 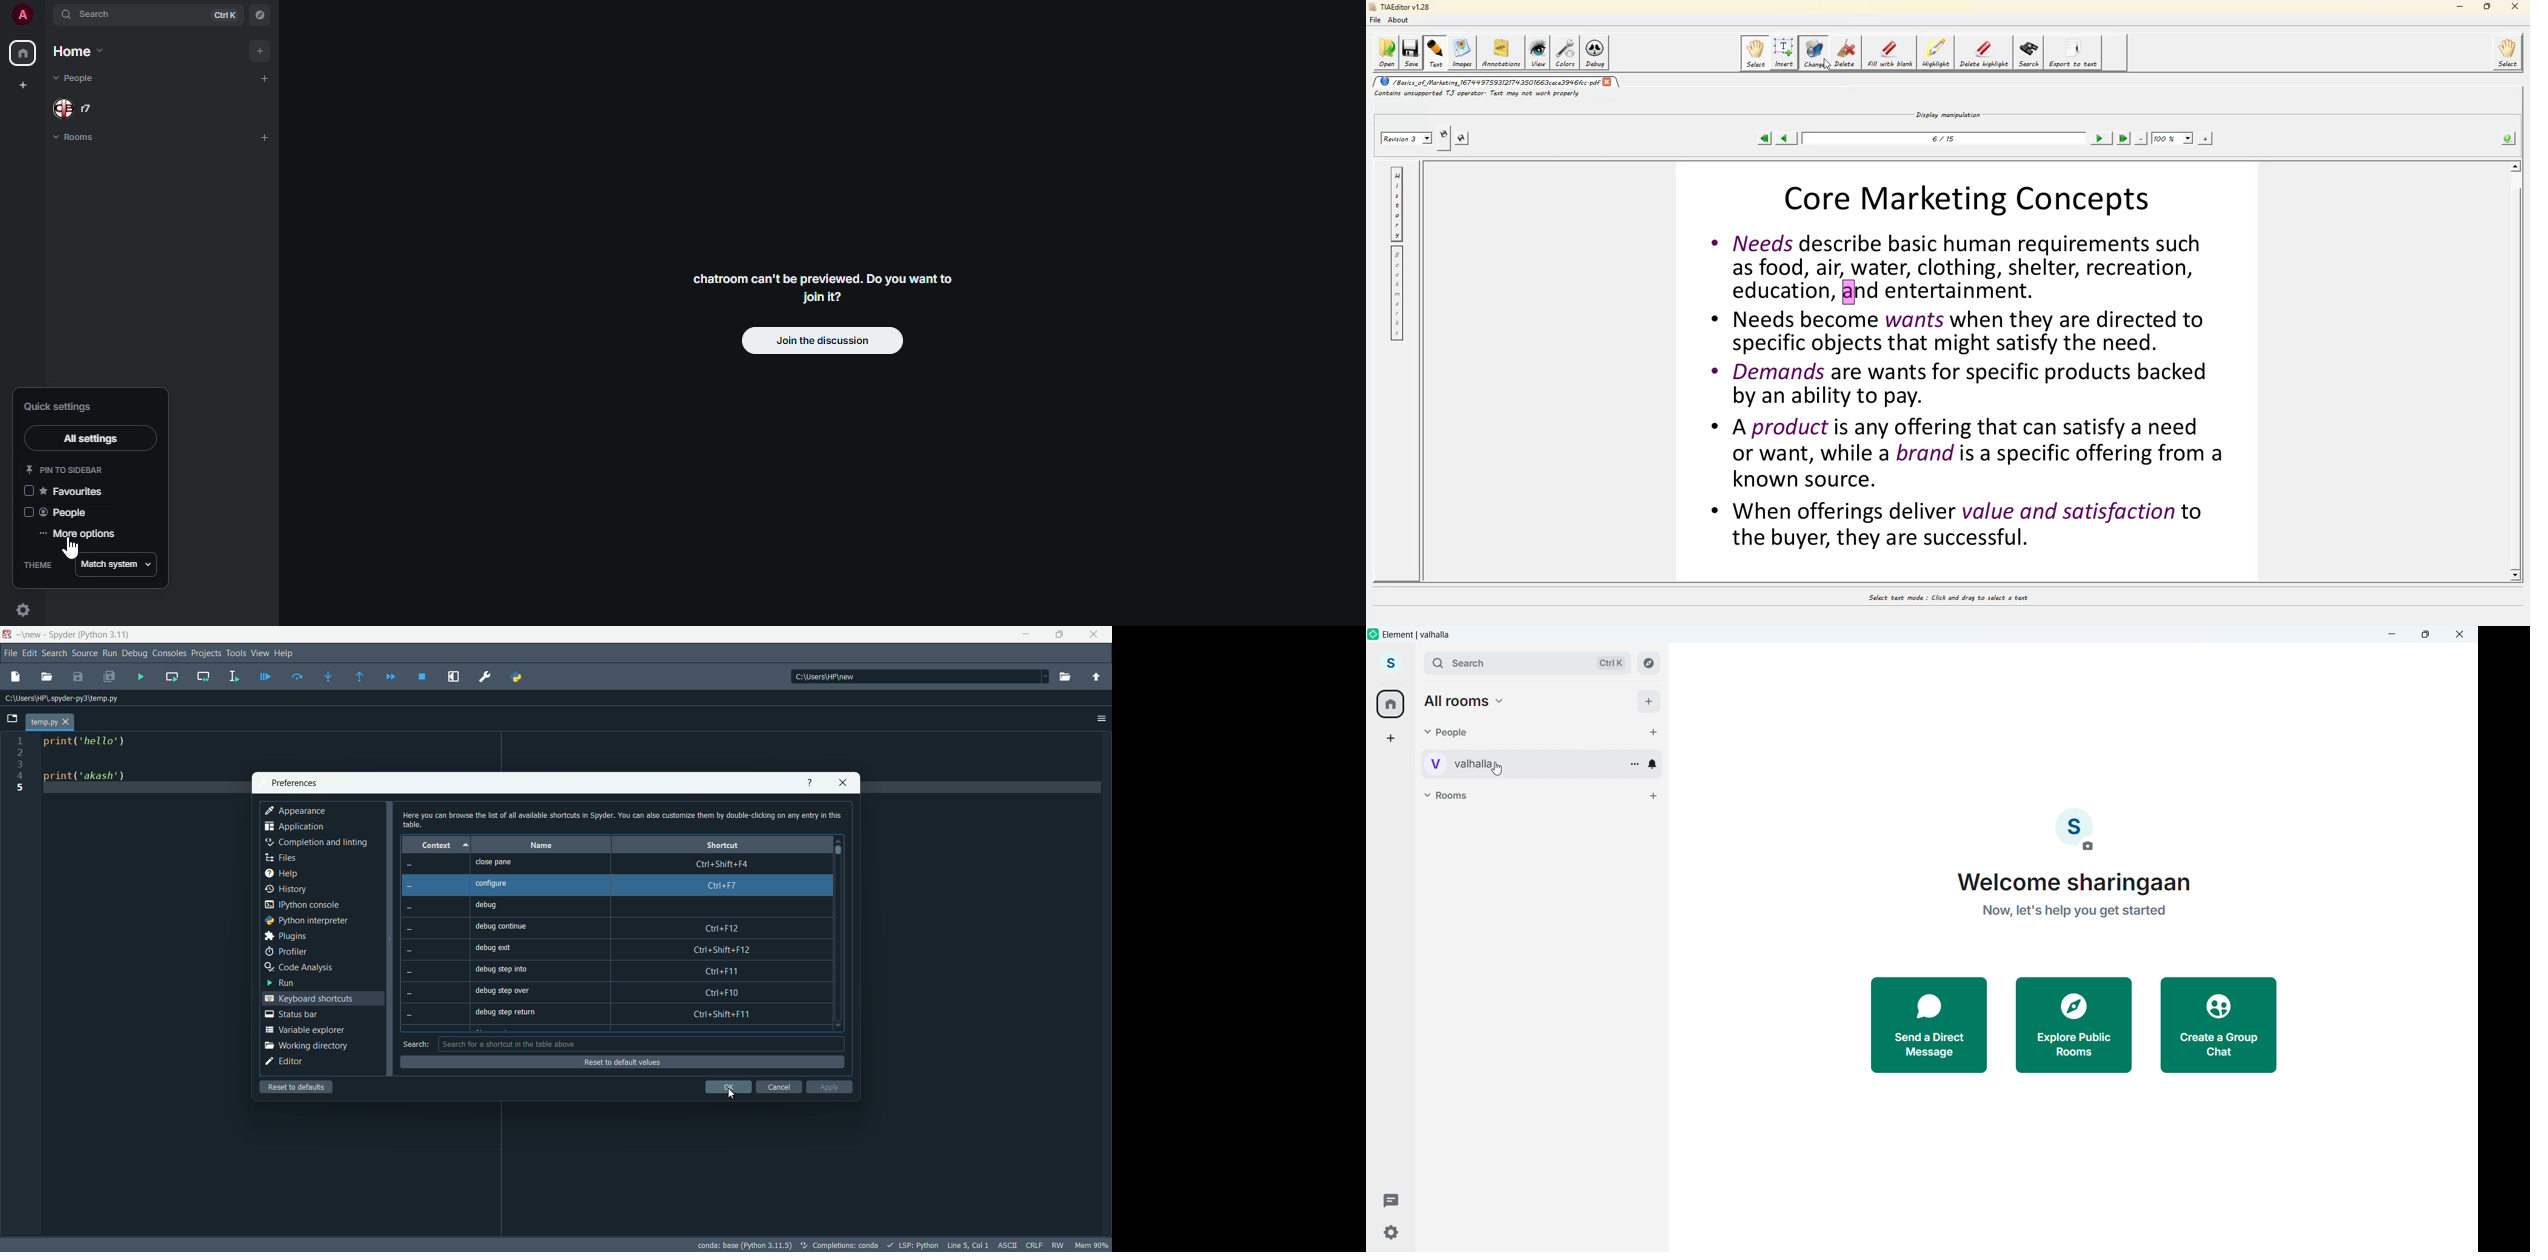 I want to click on cancel, so click(x=779, y=1087).